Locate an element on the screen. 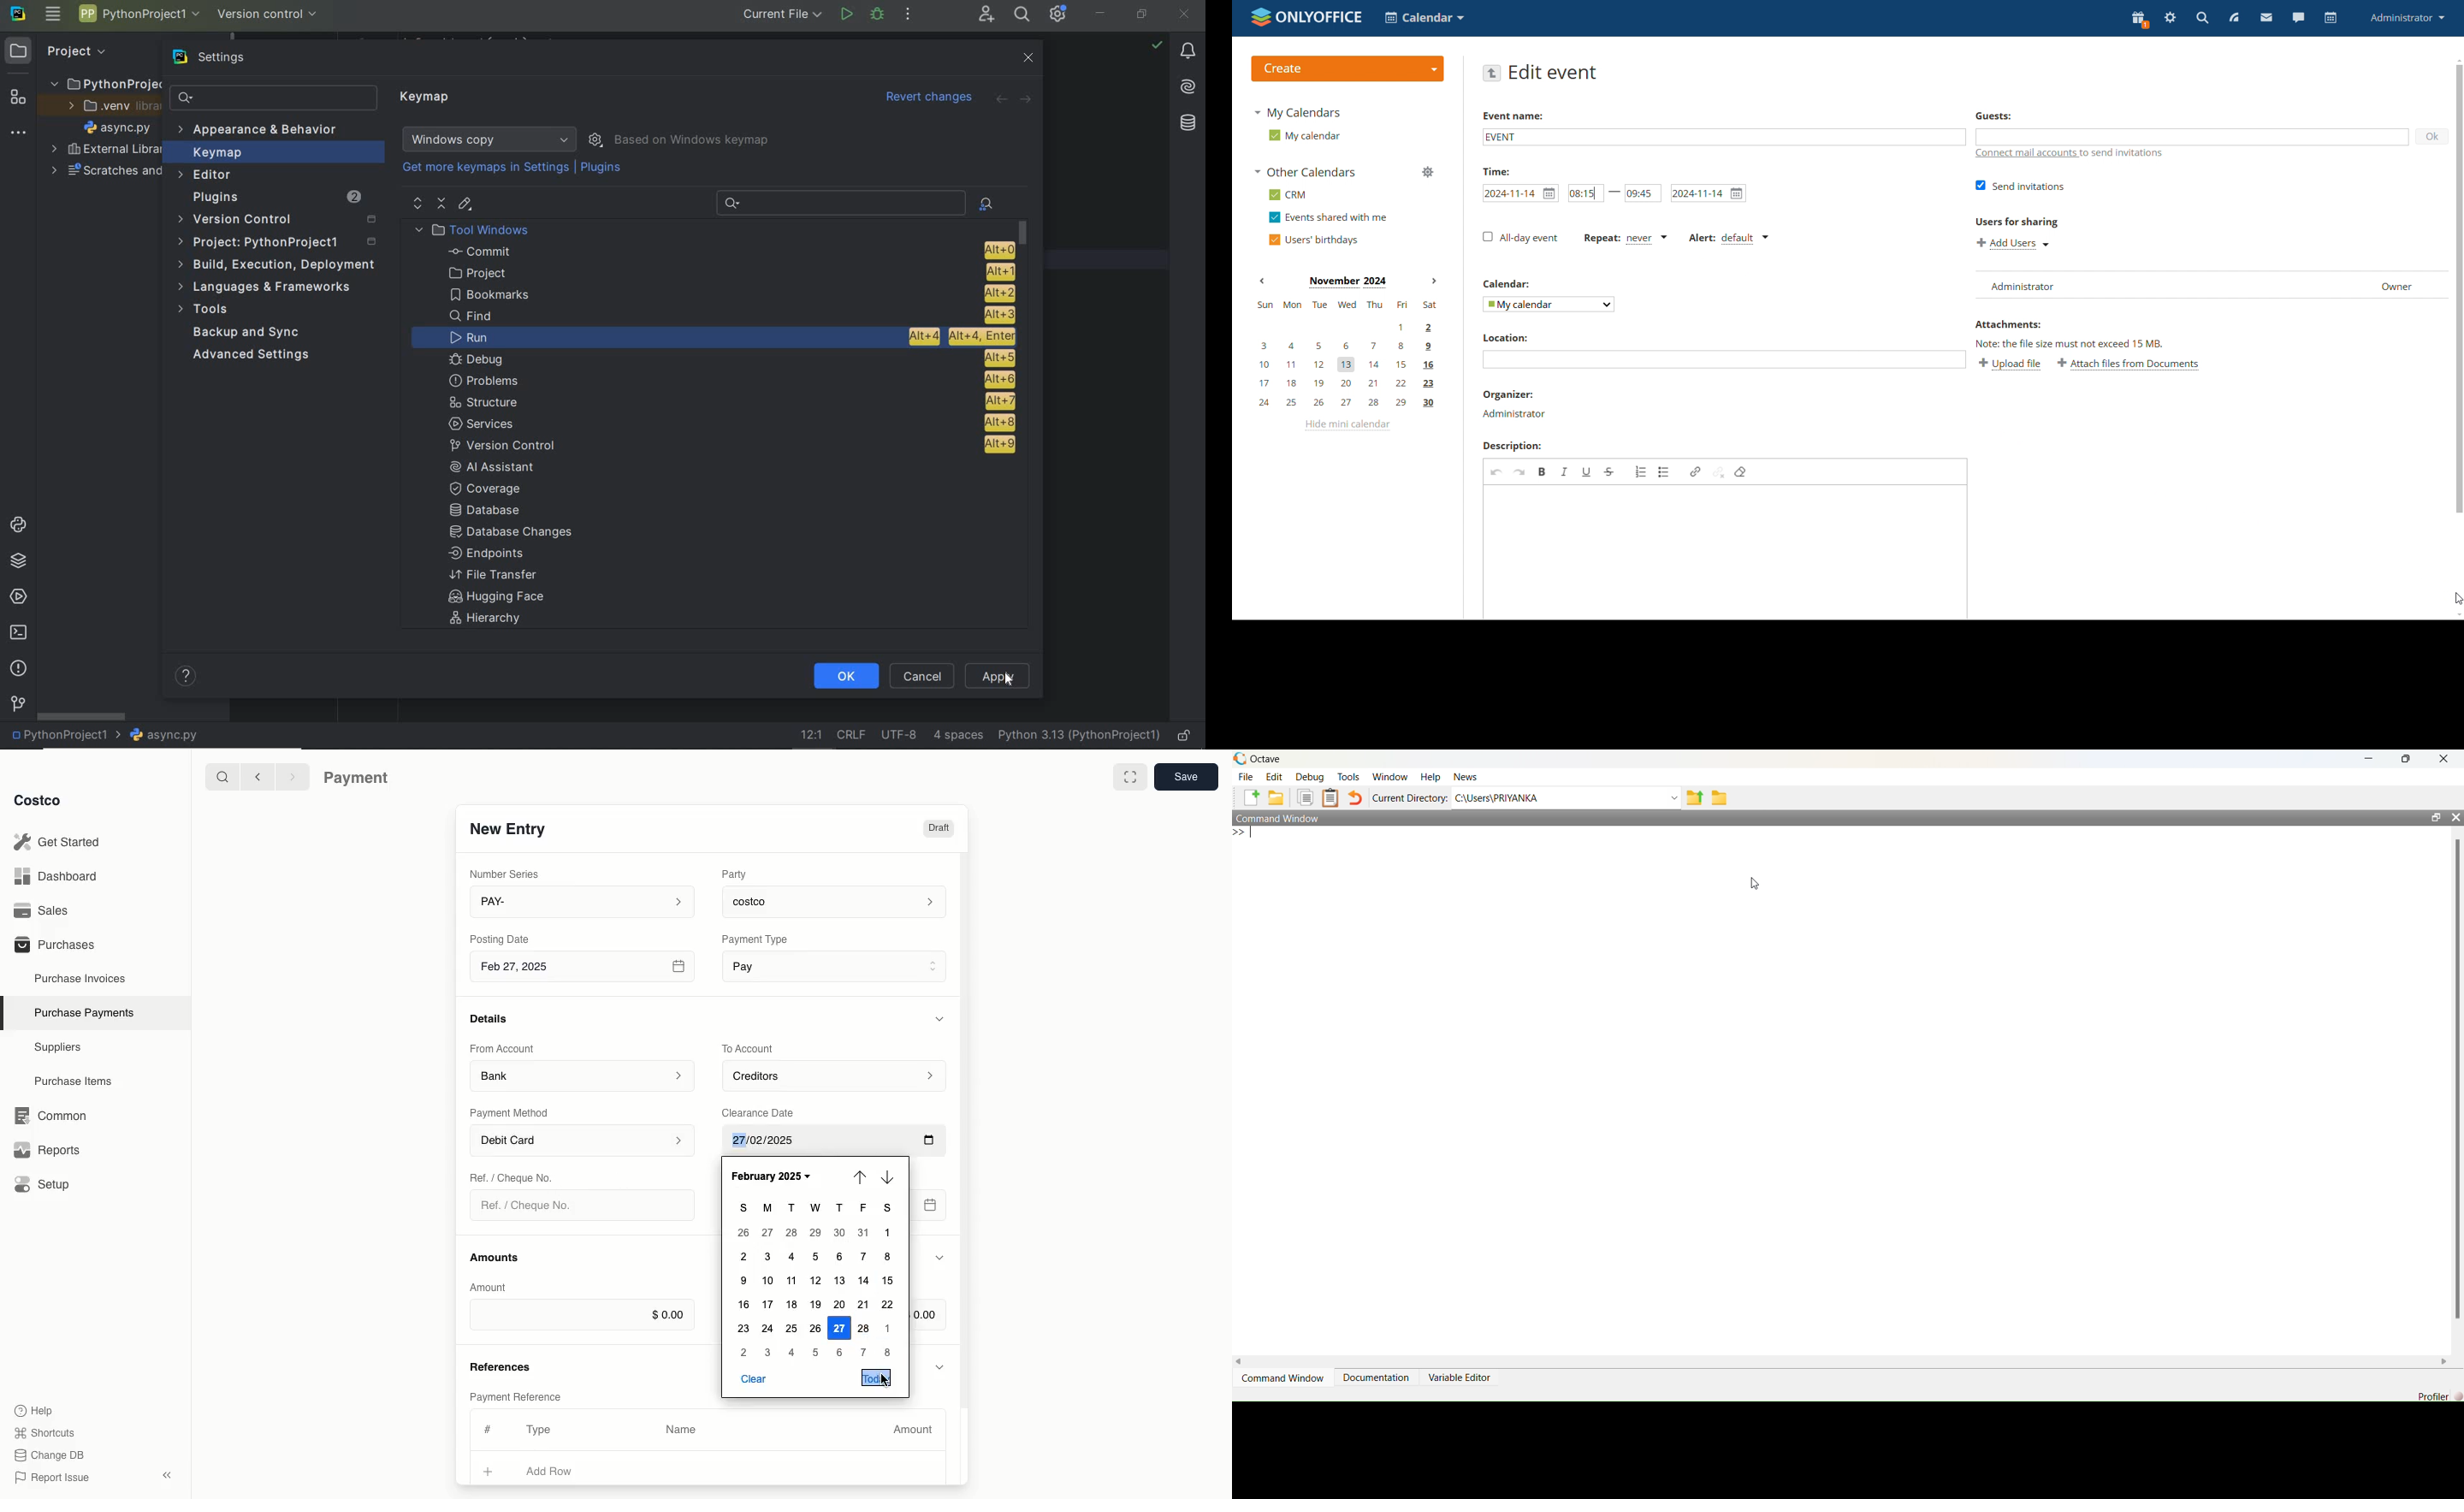 This screenshot has height=1512, width=2464. Add Row is located at coordinates (560, 1471).